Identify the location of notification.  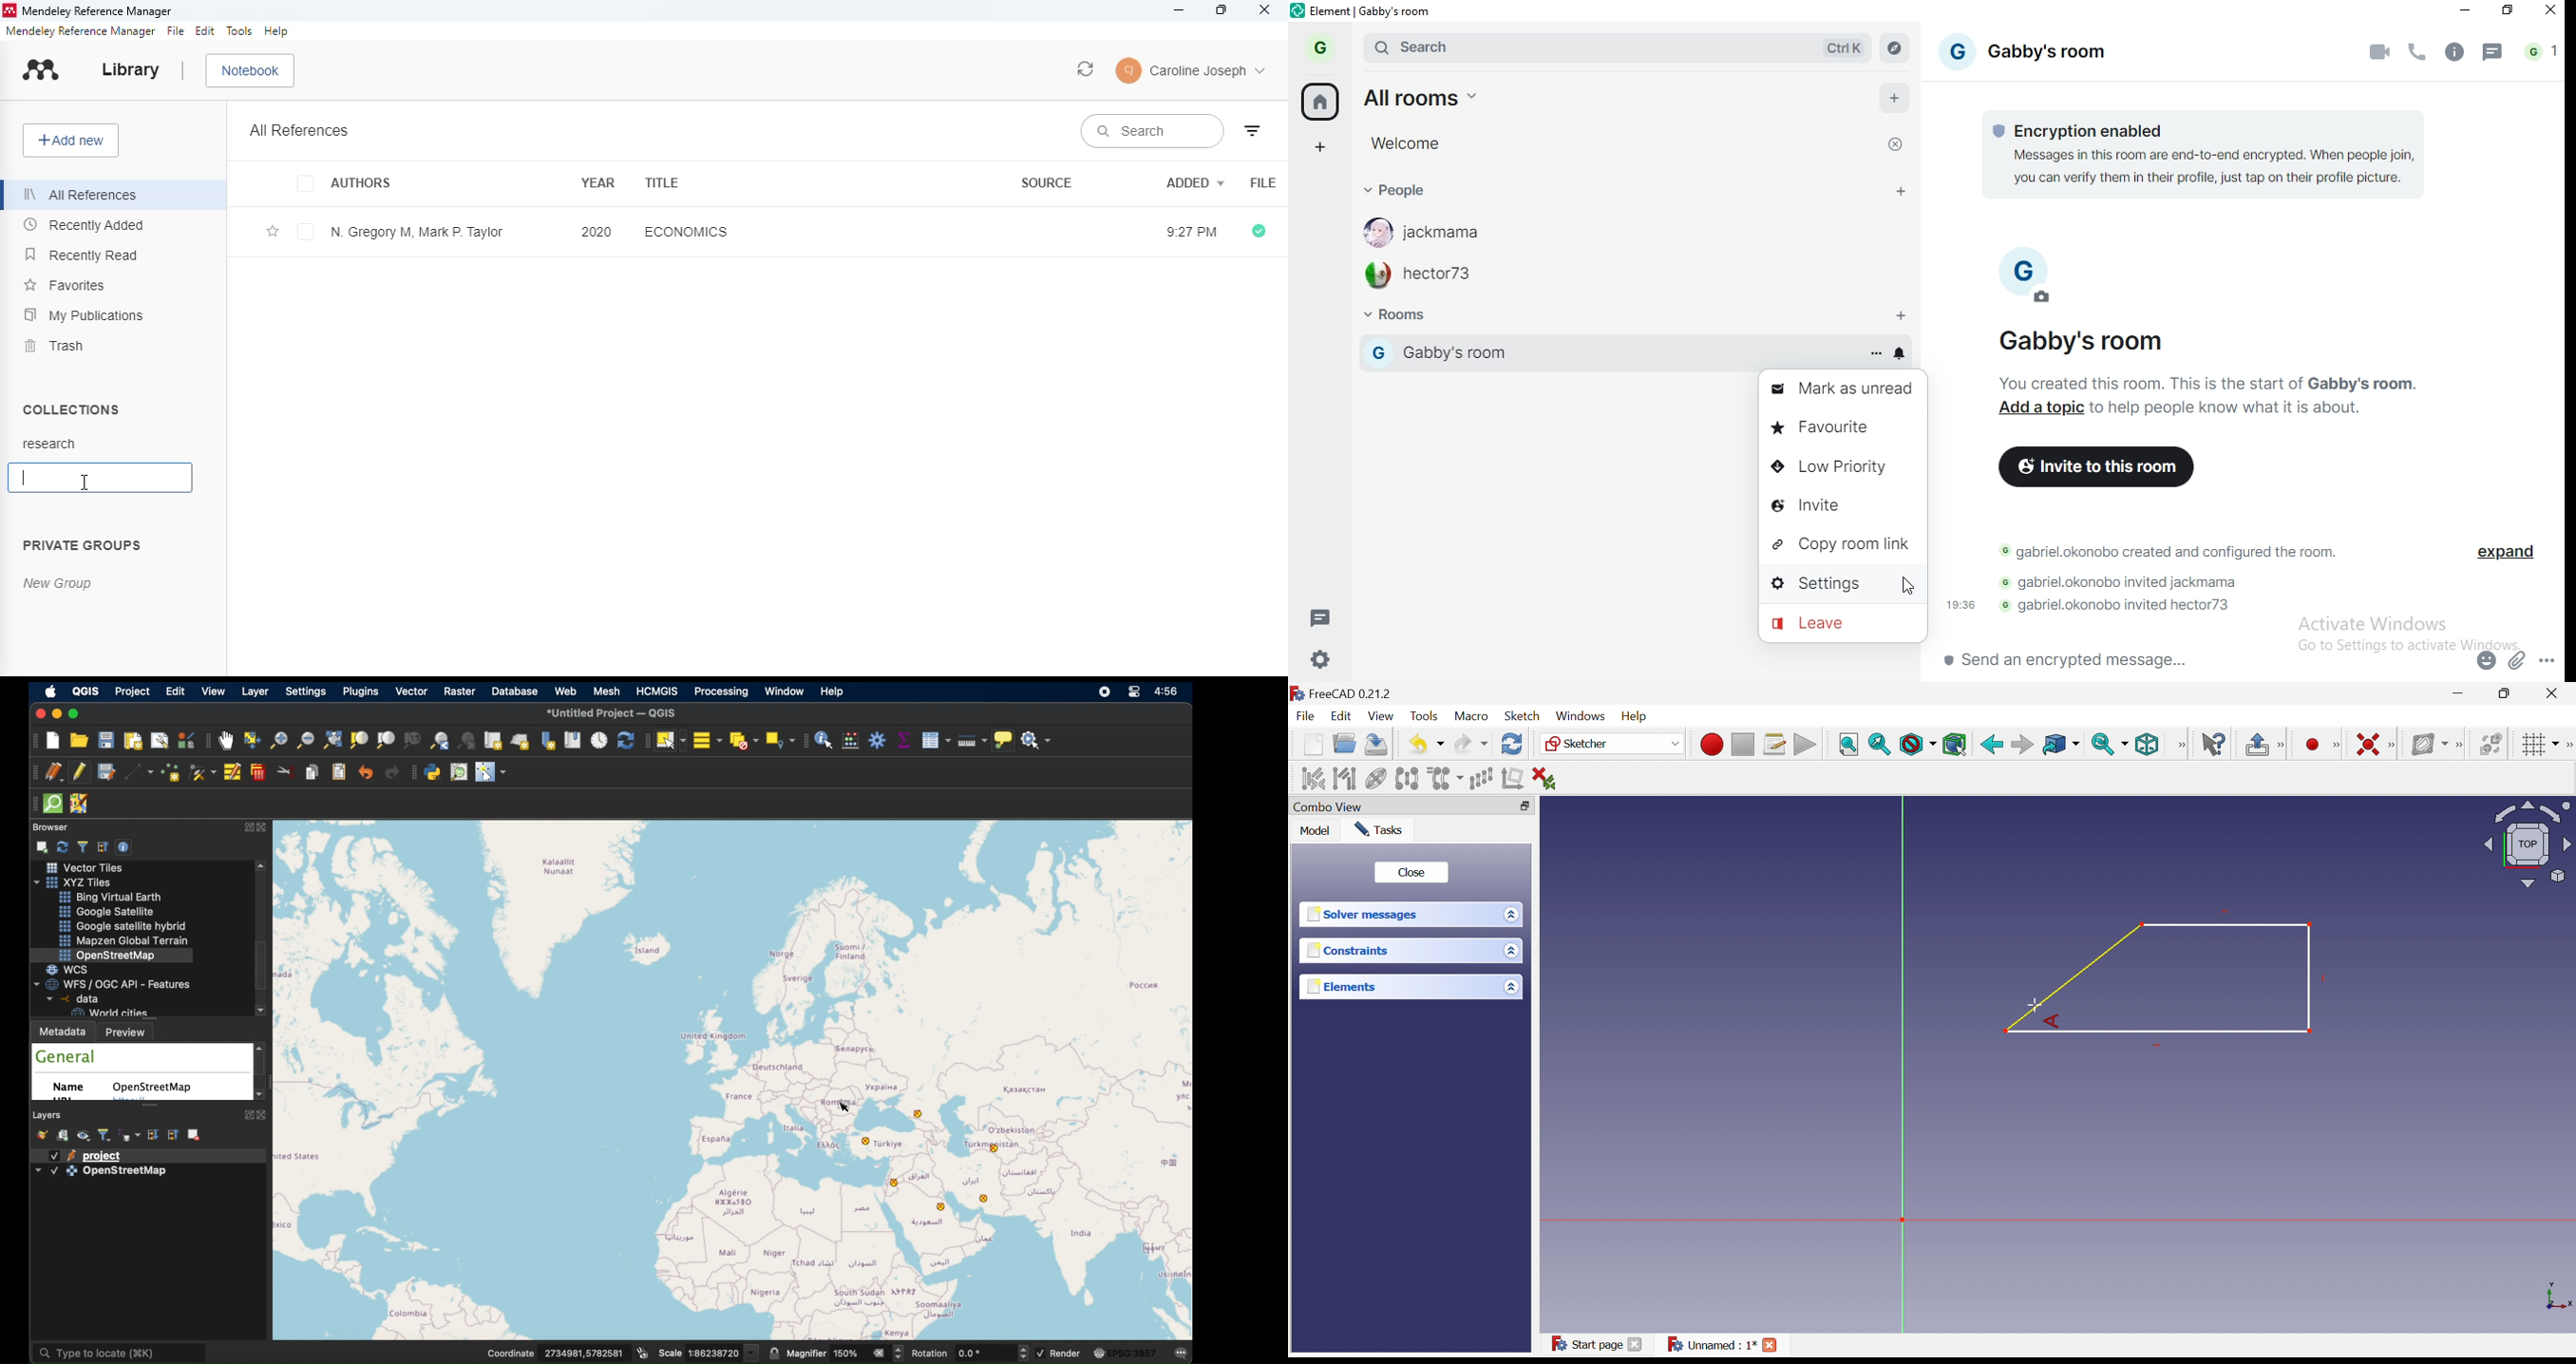
(2542, 54).